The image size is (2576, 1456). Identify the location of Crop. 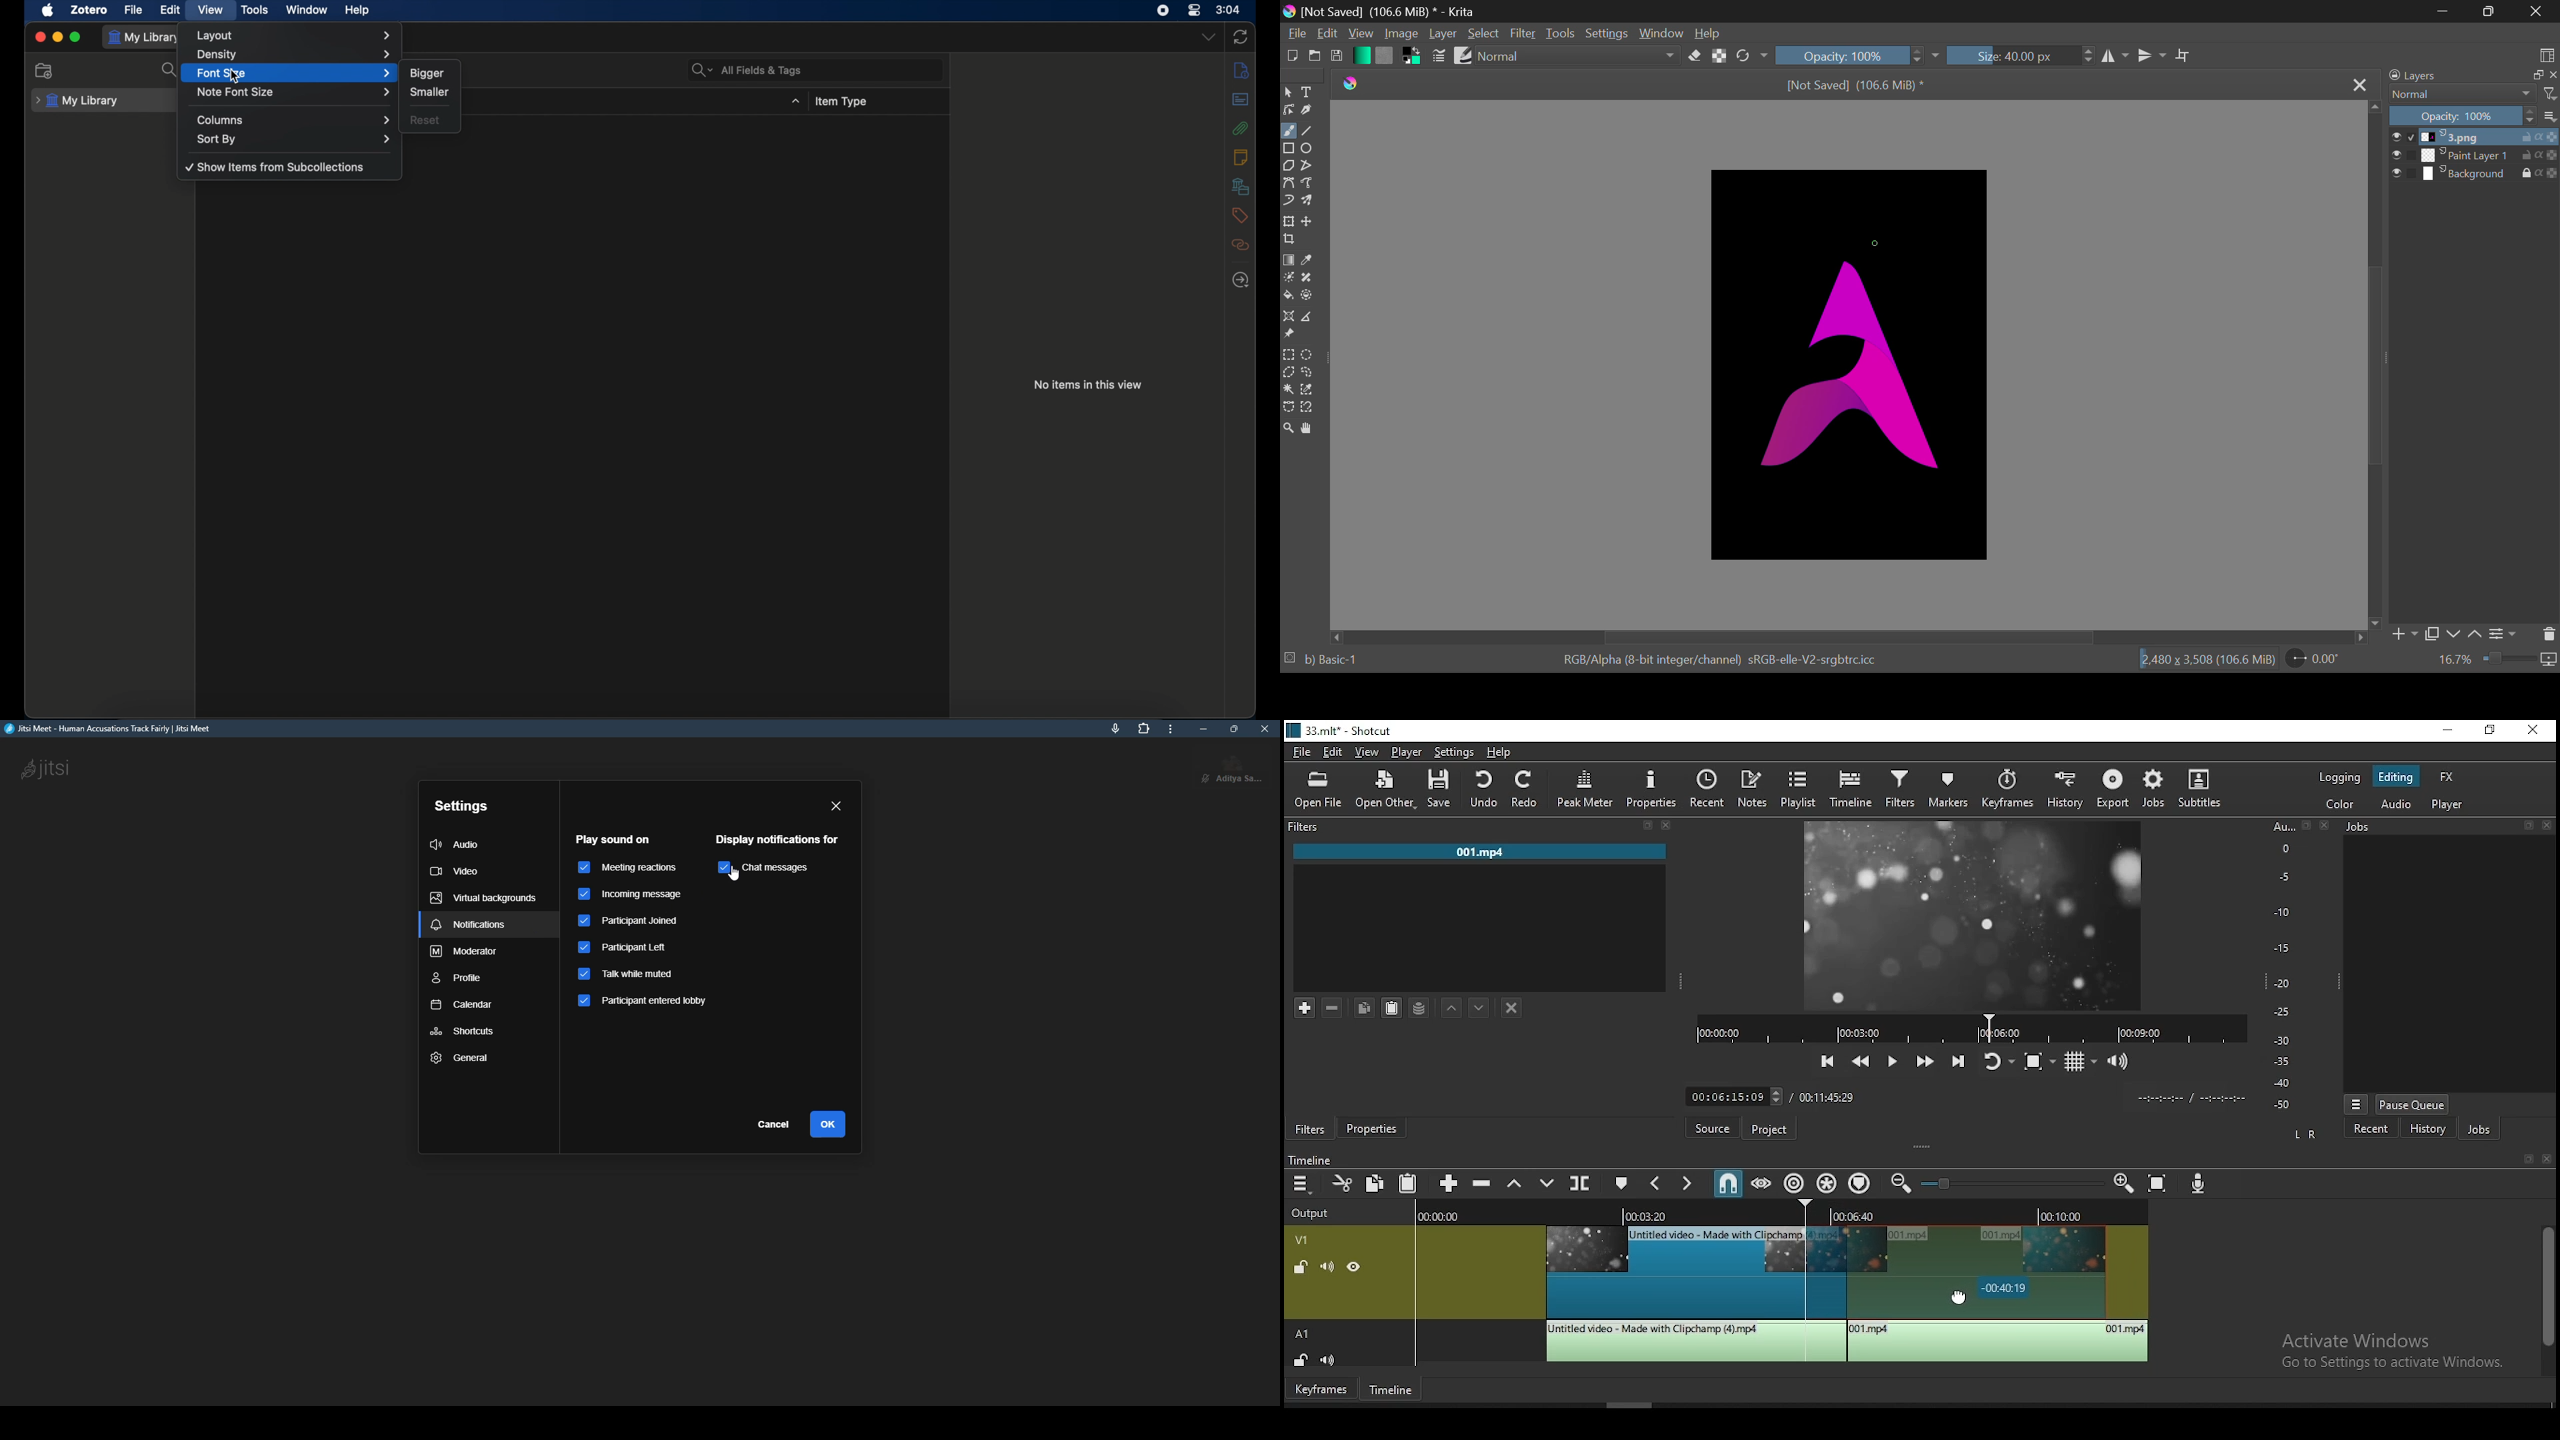
(2181, 55).